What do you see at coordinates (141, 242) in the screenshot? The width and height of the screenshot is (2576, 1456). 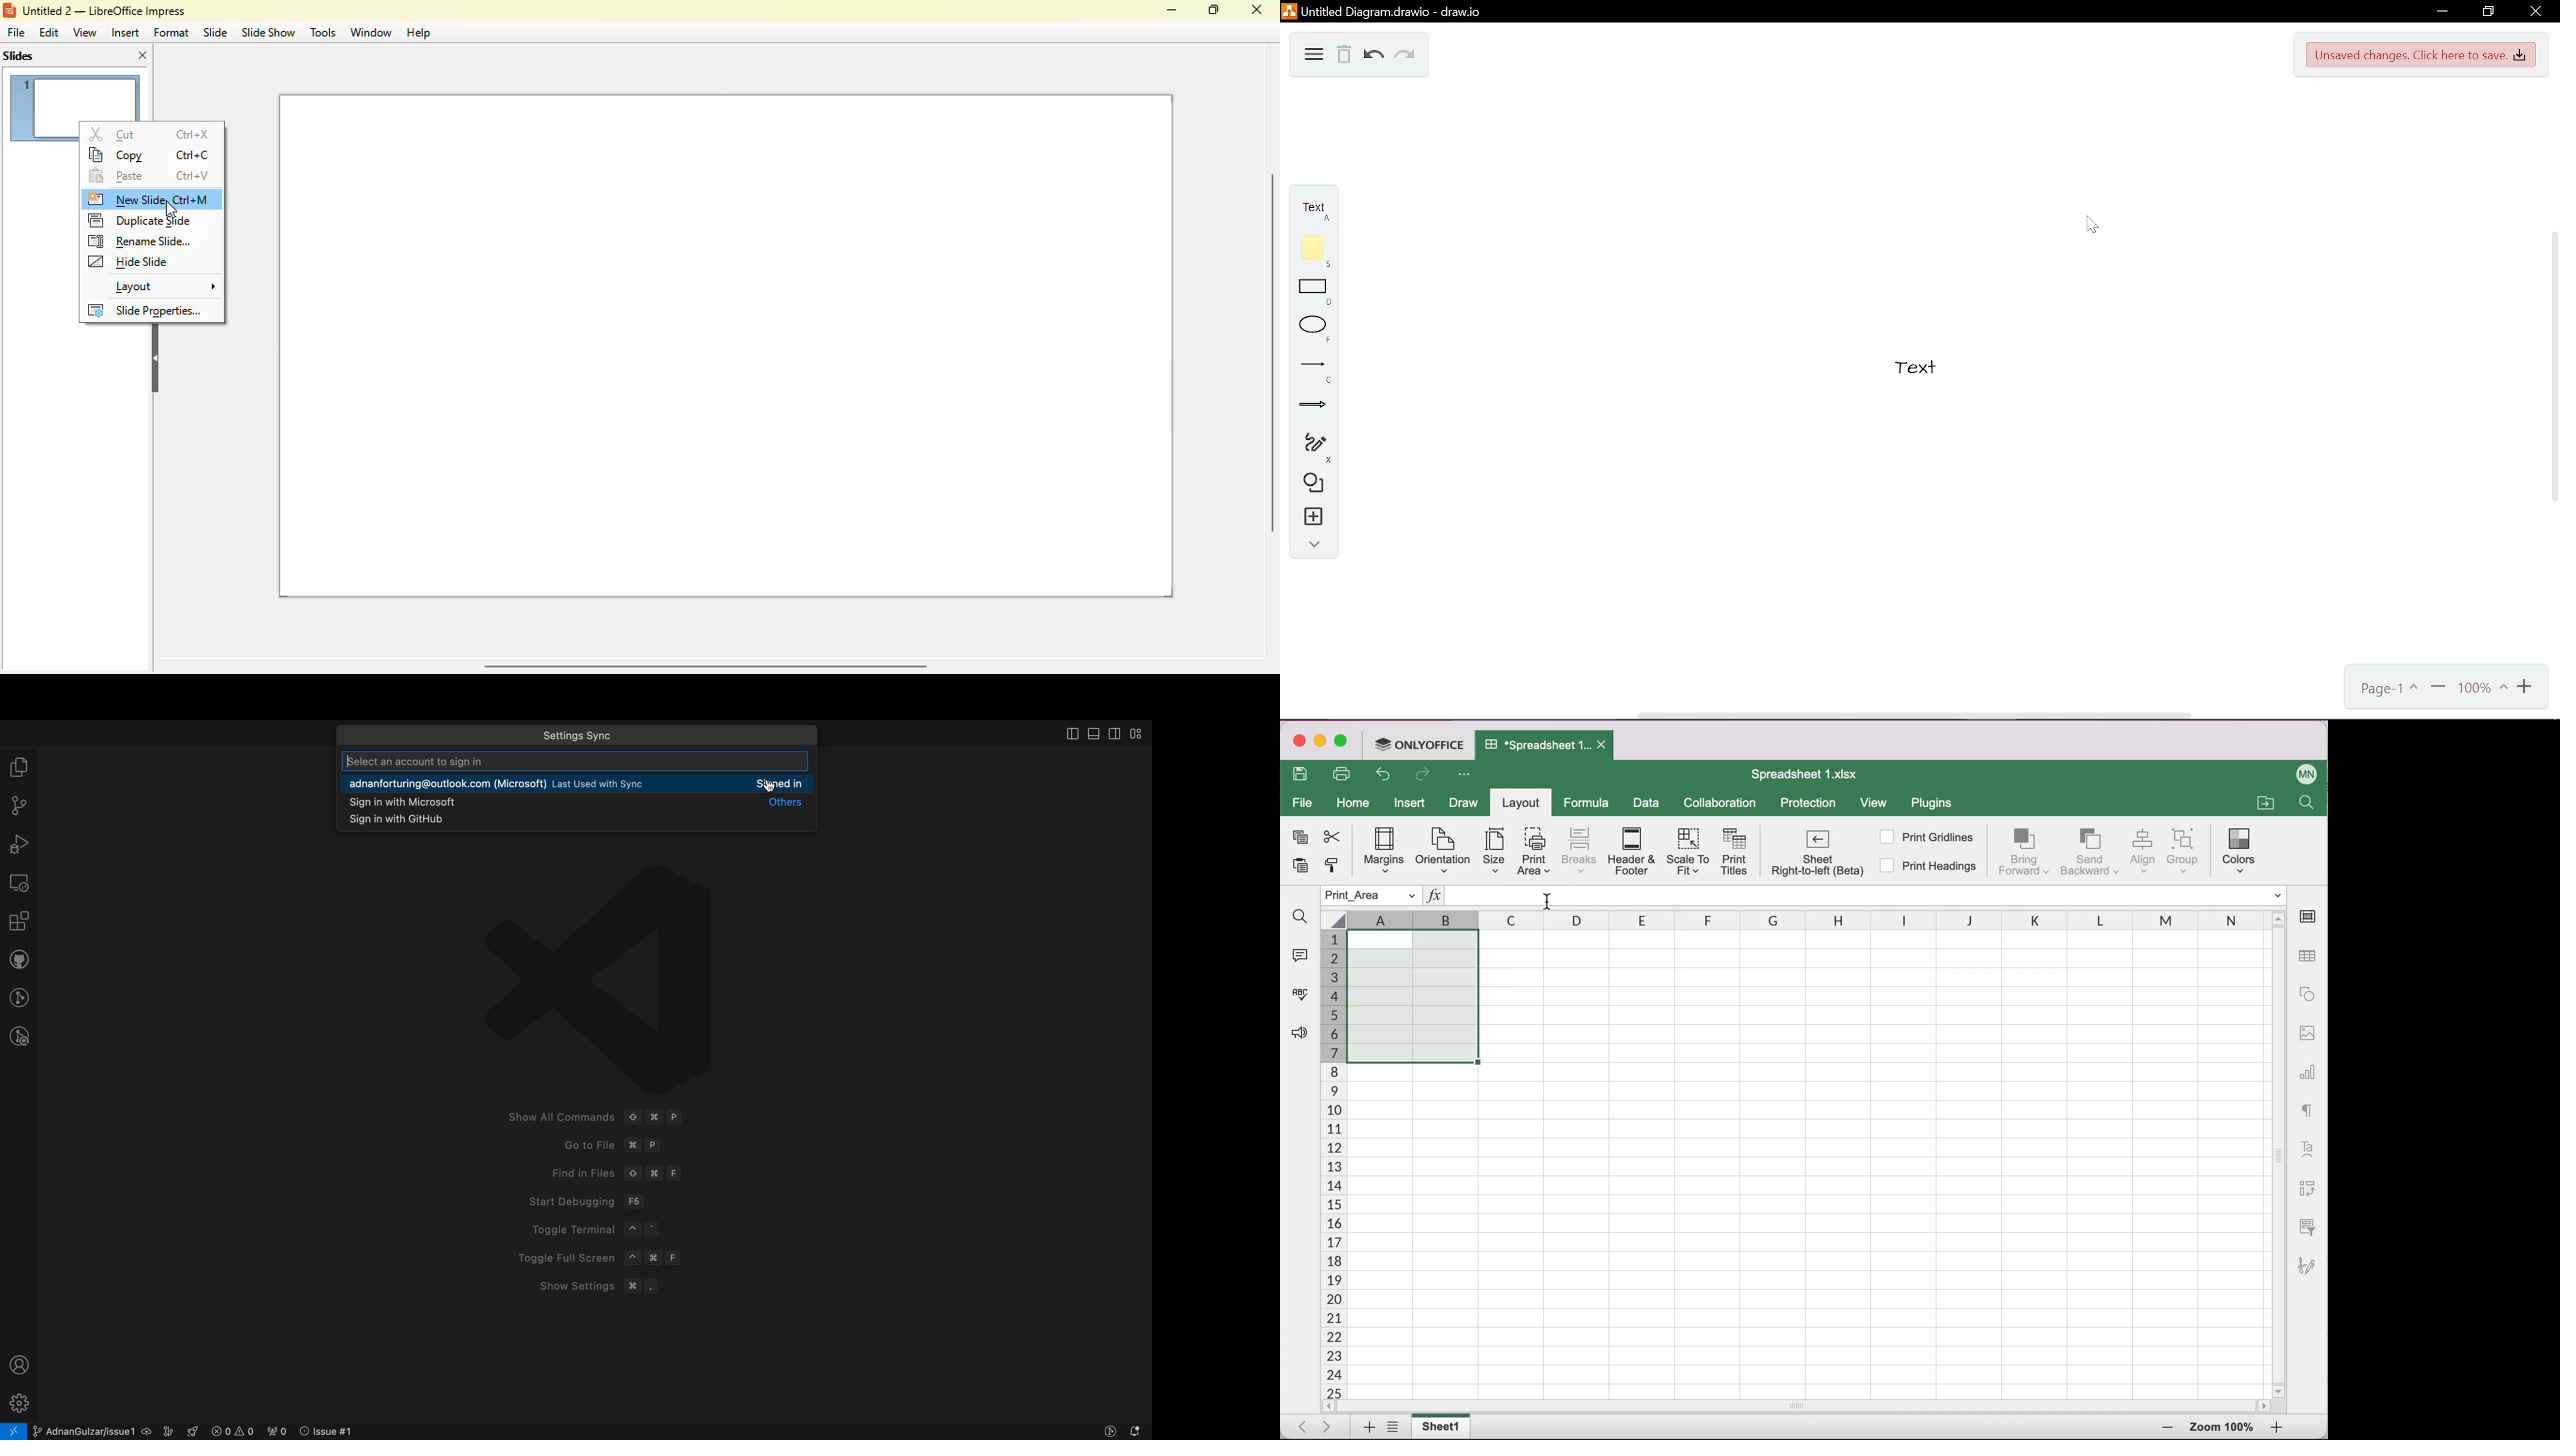 I see `rename slide` at bounding box center [141, 242].